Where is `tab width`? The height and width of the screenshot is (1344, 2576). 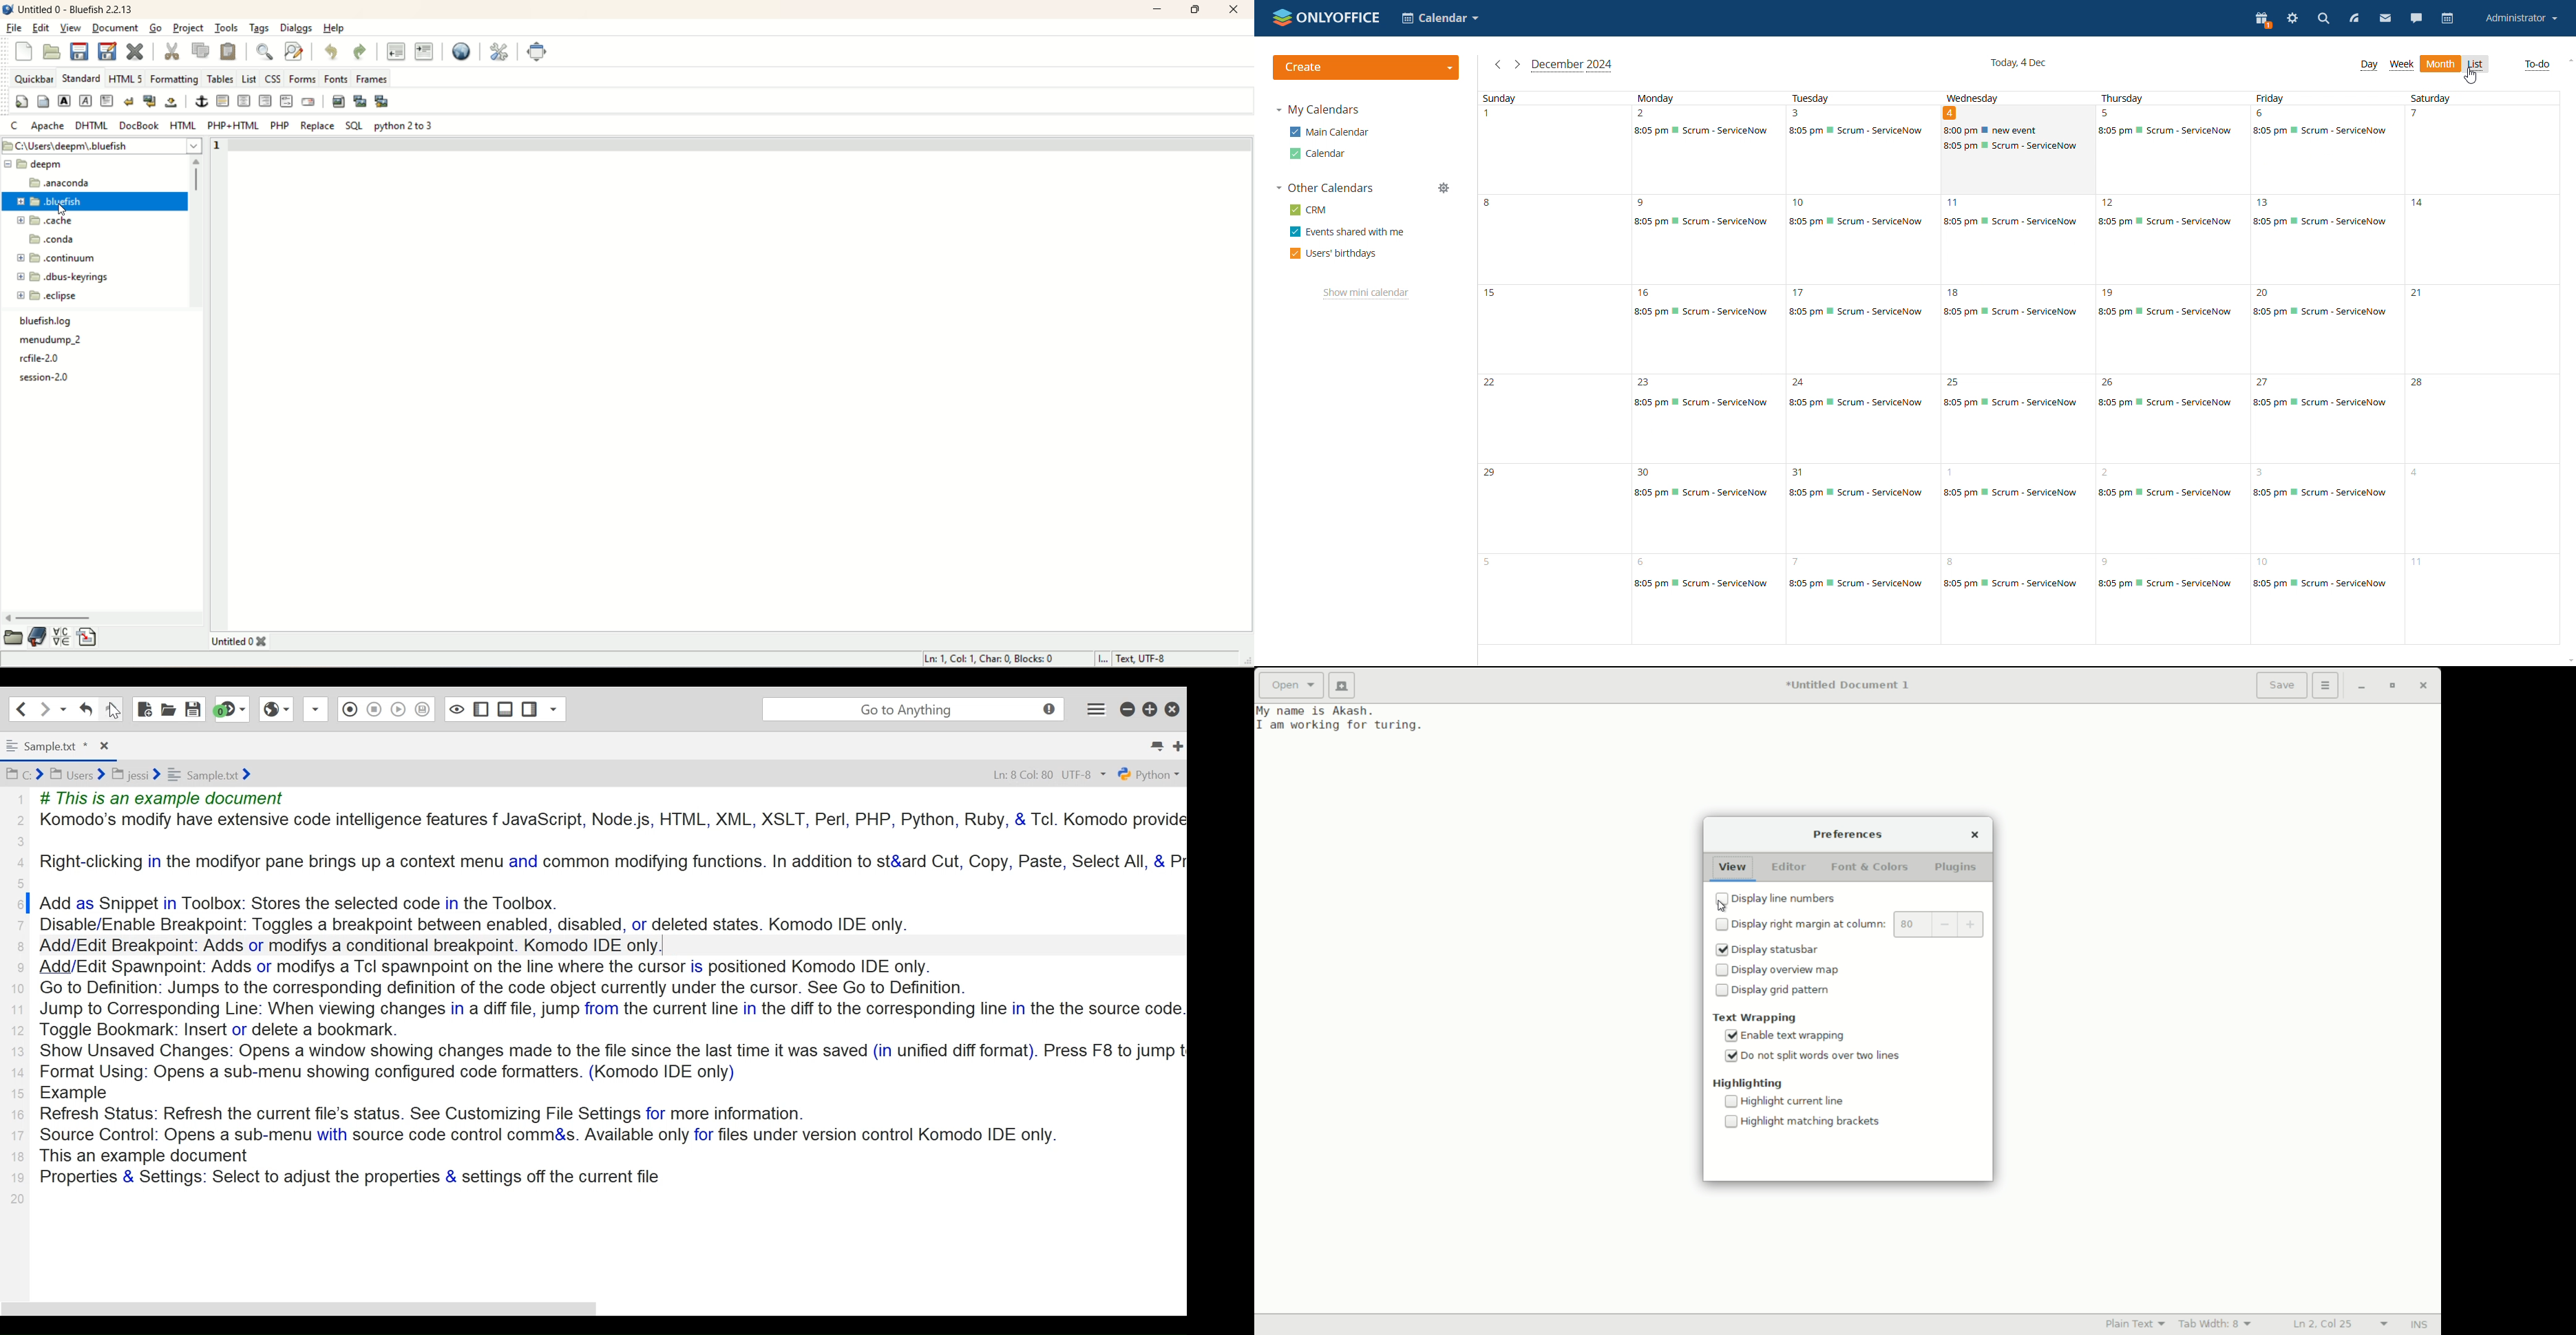 tab width is located at coordinates (2217, 1323).